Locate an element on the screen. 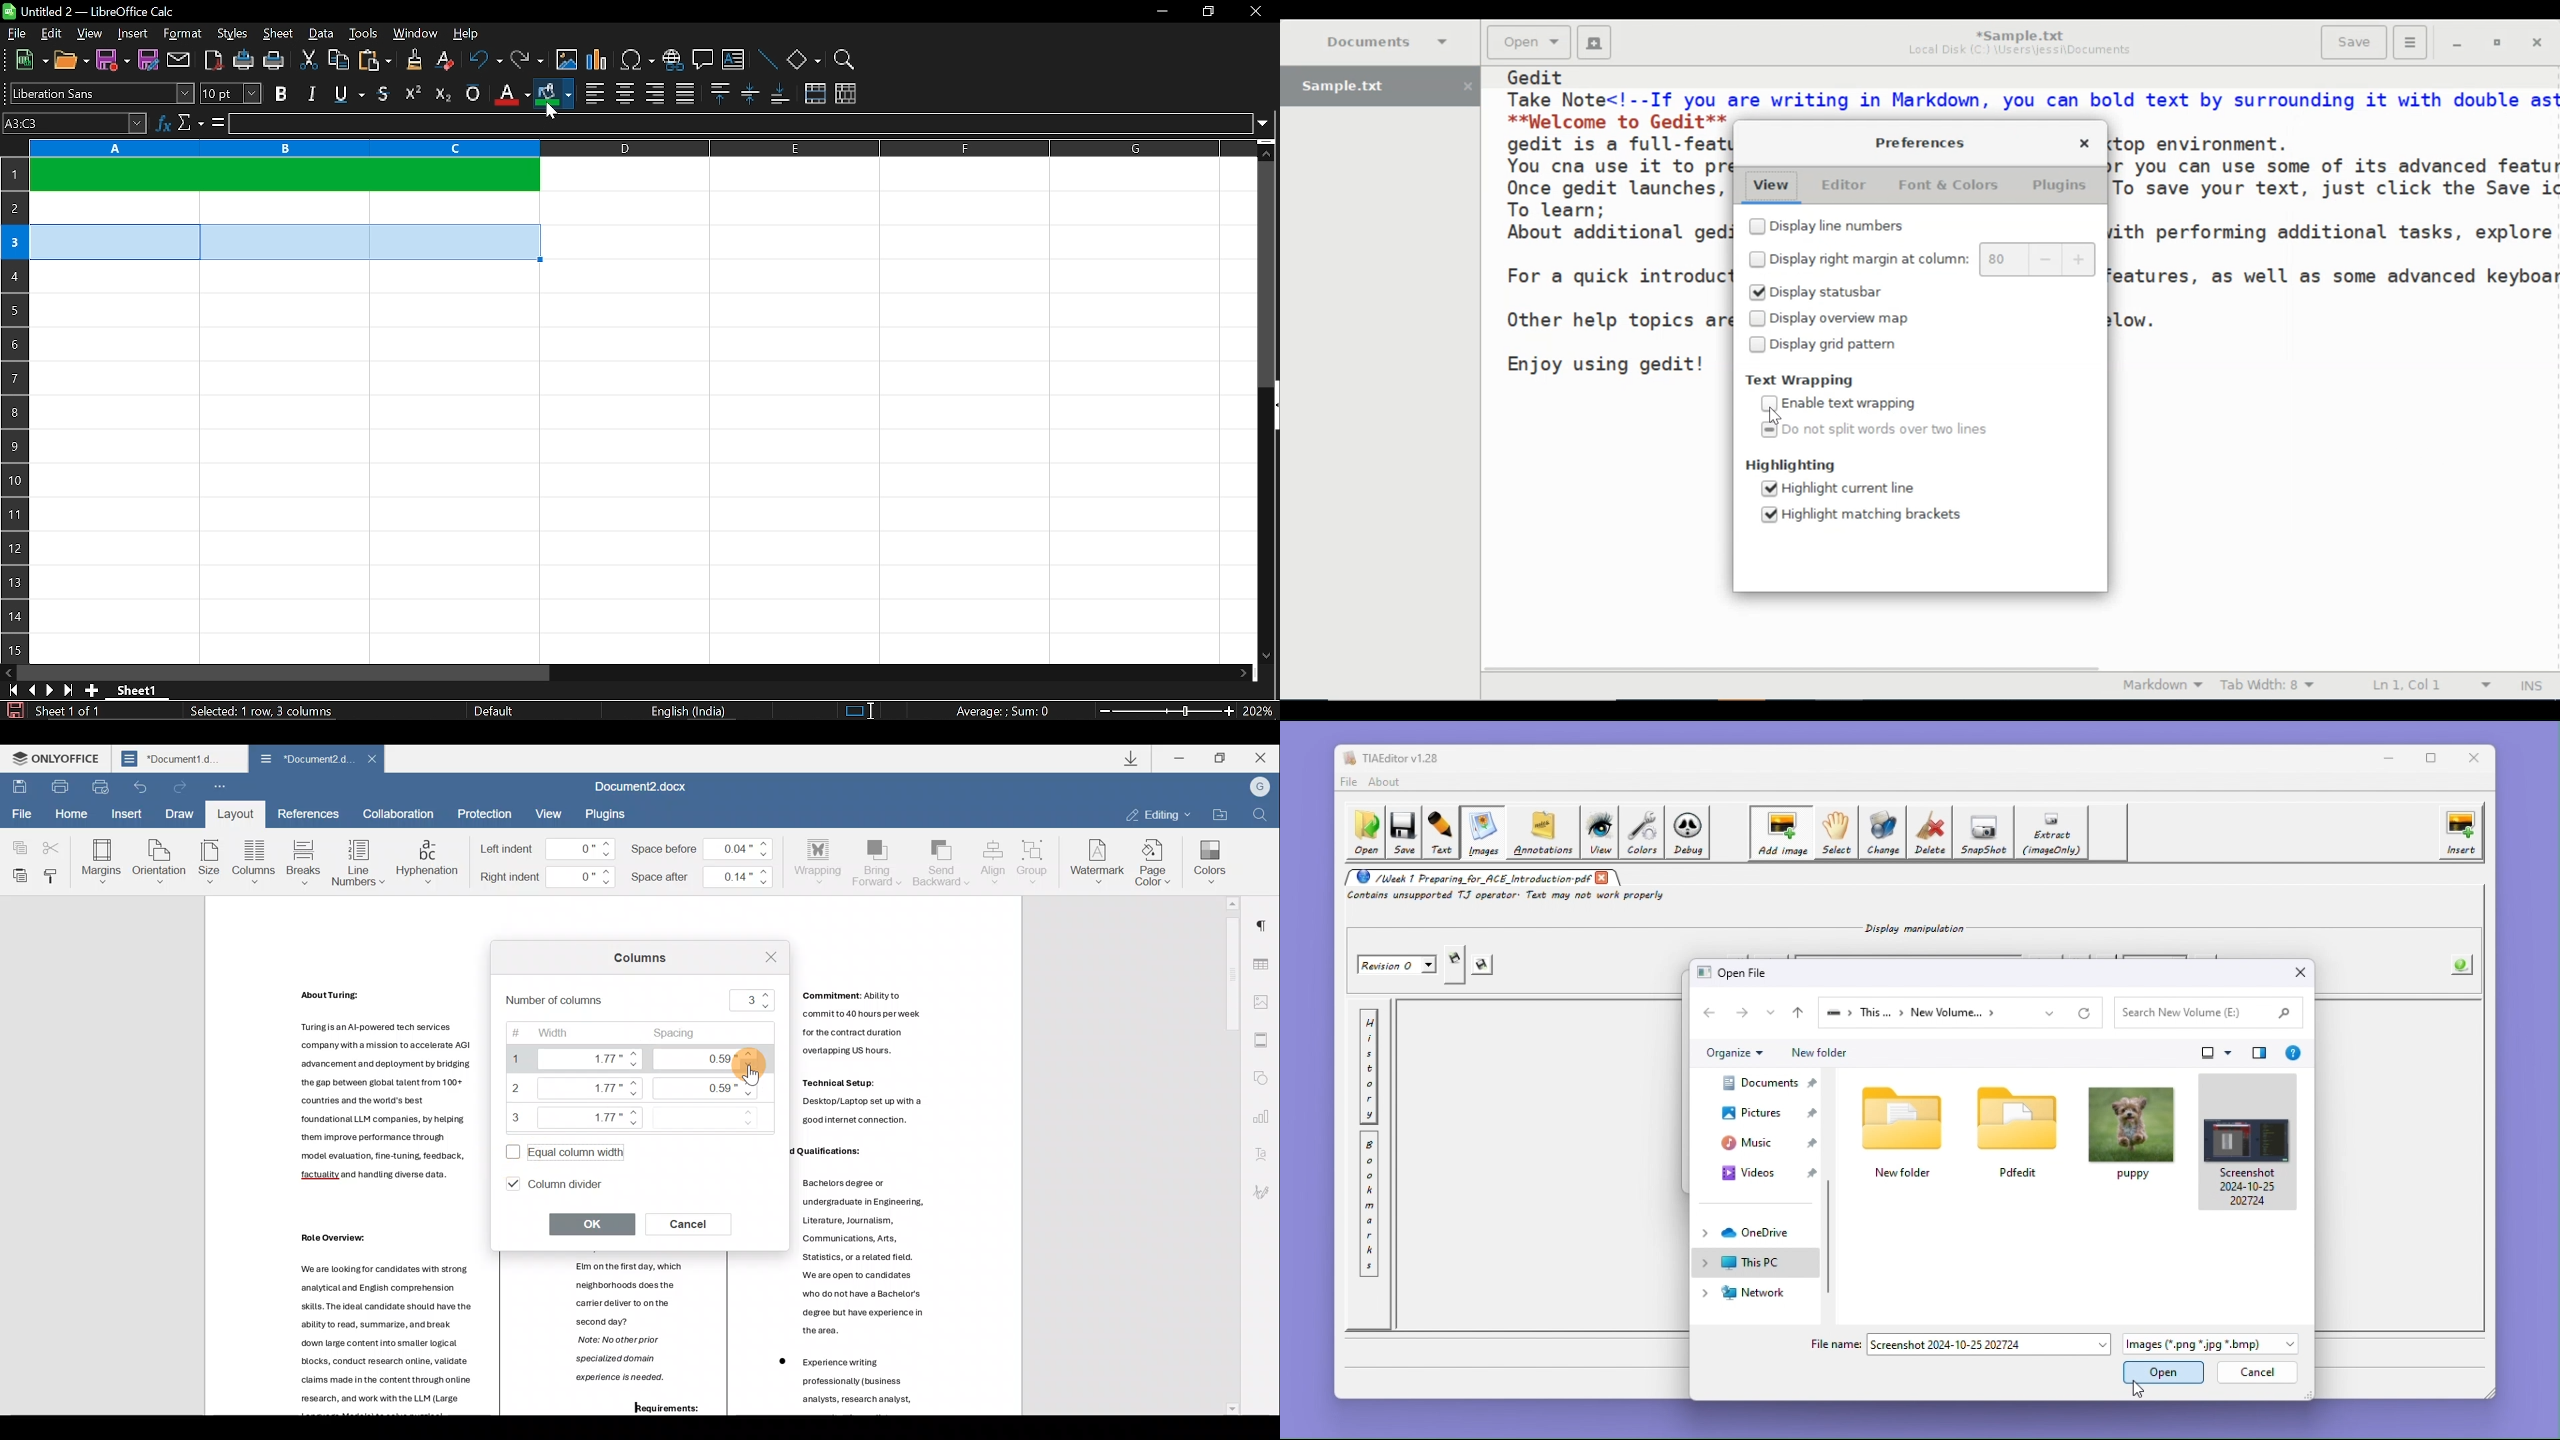   is located at coordinates (339, 1237).